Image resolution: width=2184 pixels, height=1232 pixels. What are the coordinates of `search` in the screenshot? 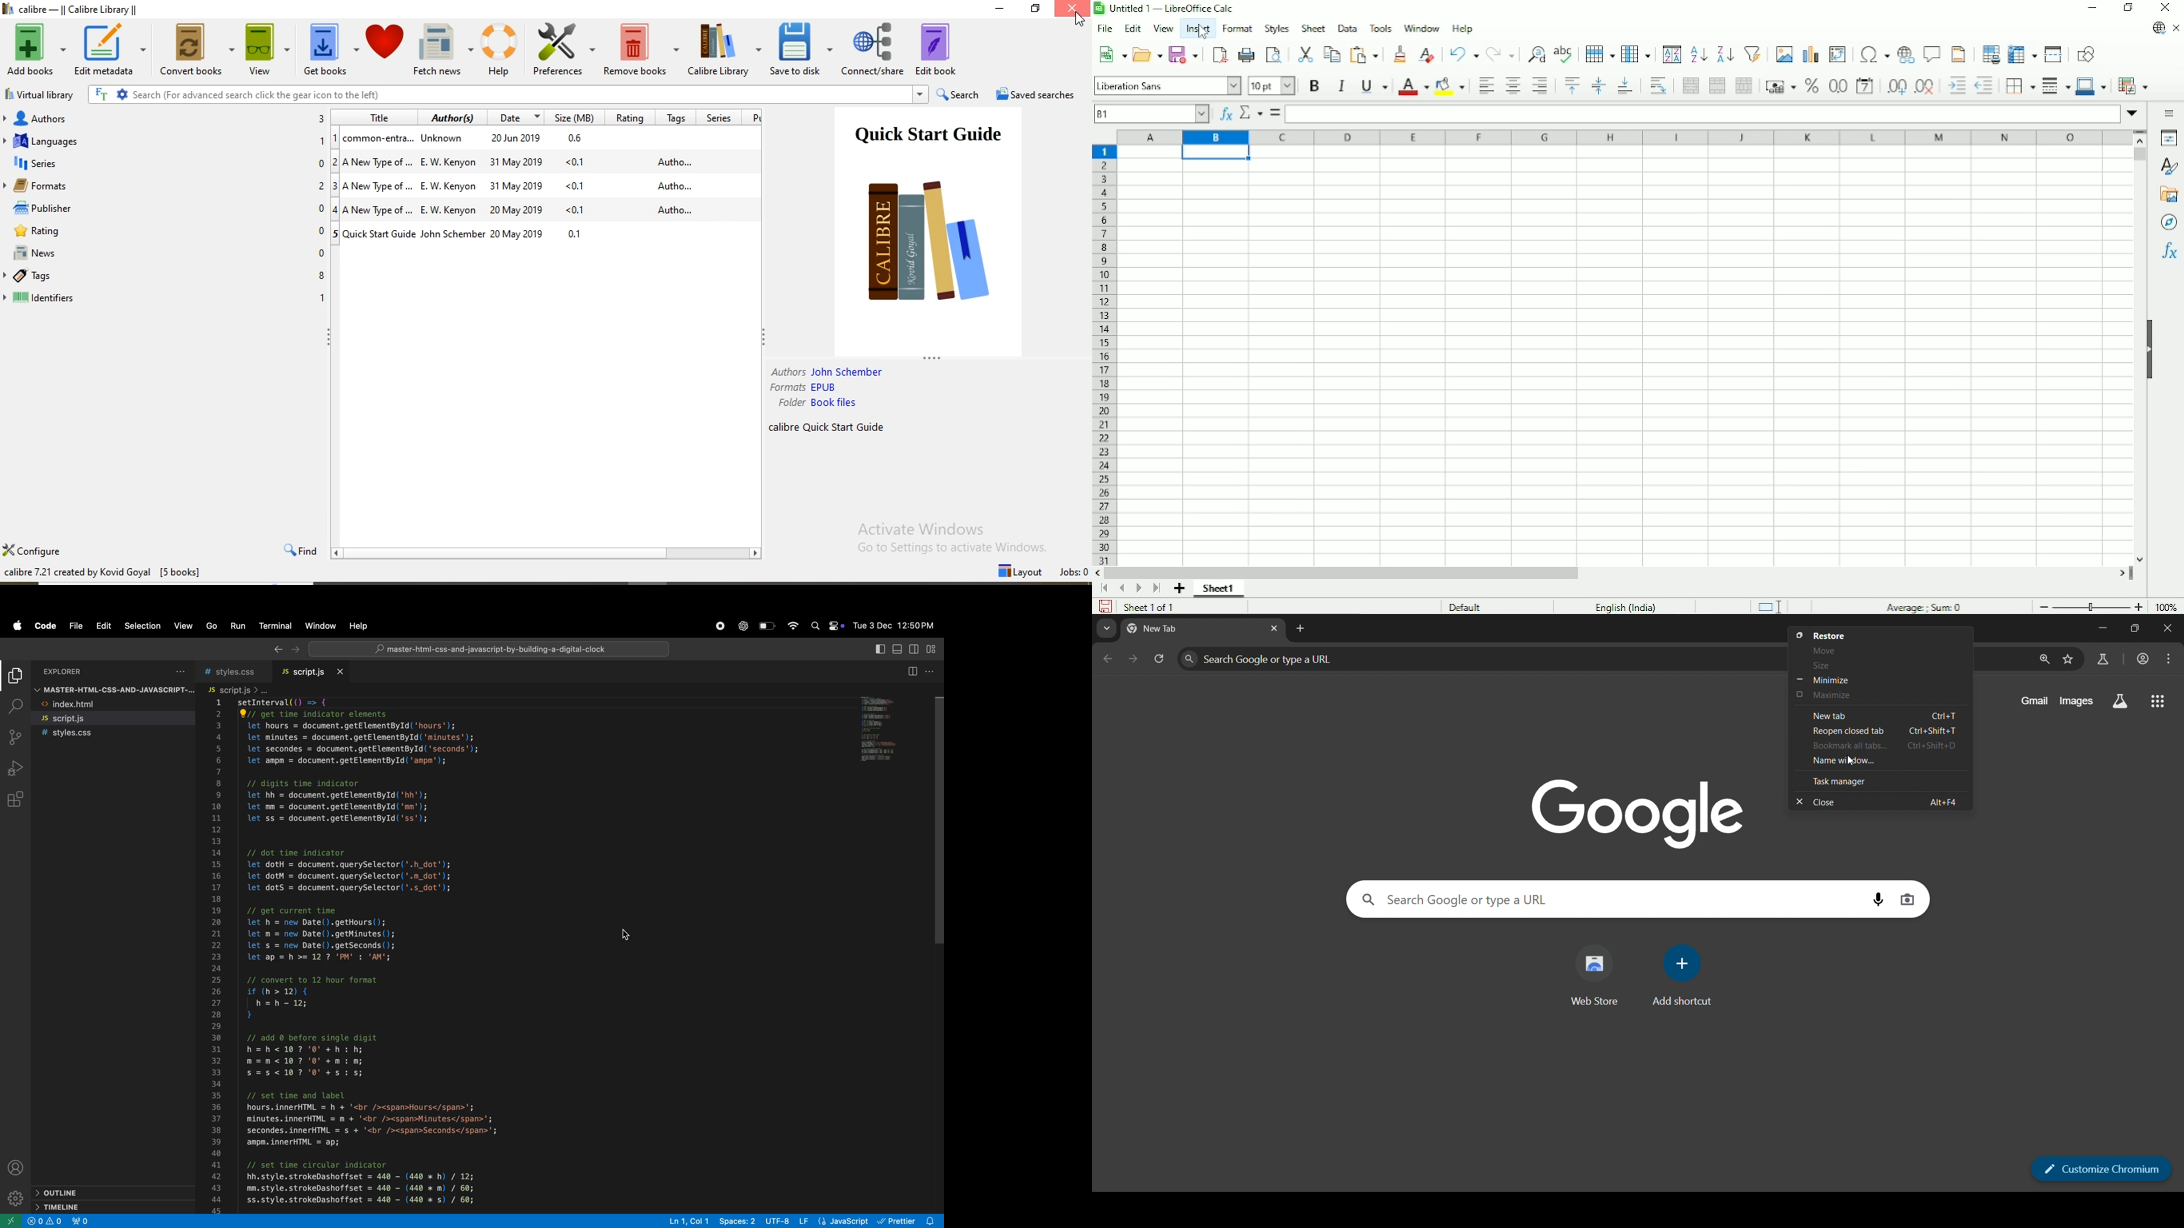 It's located at (510, 94).